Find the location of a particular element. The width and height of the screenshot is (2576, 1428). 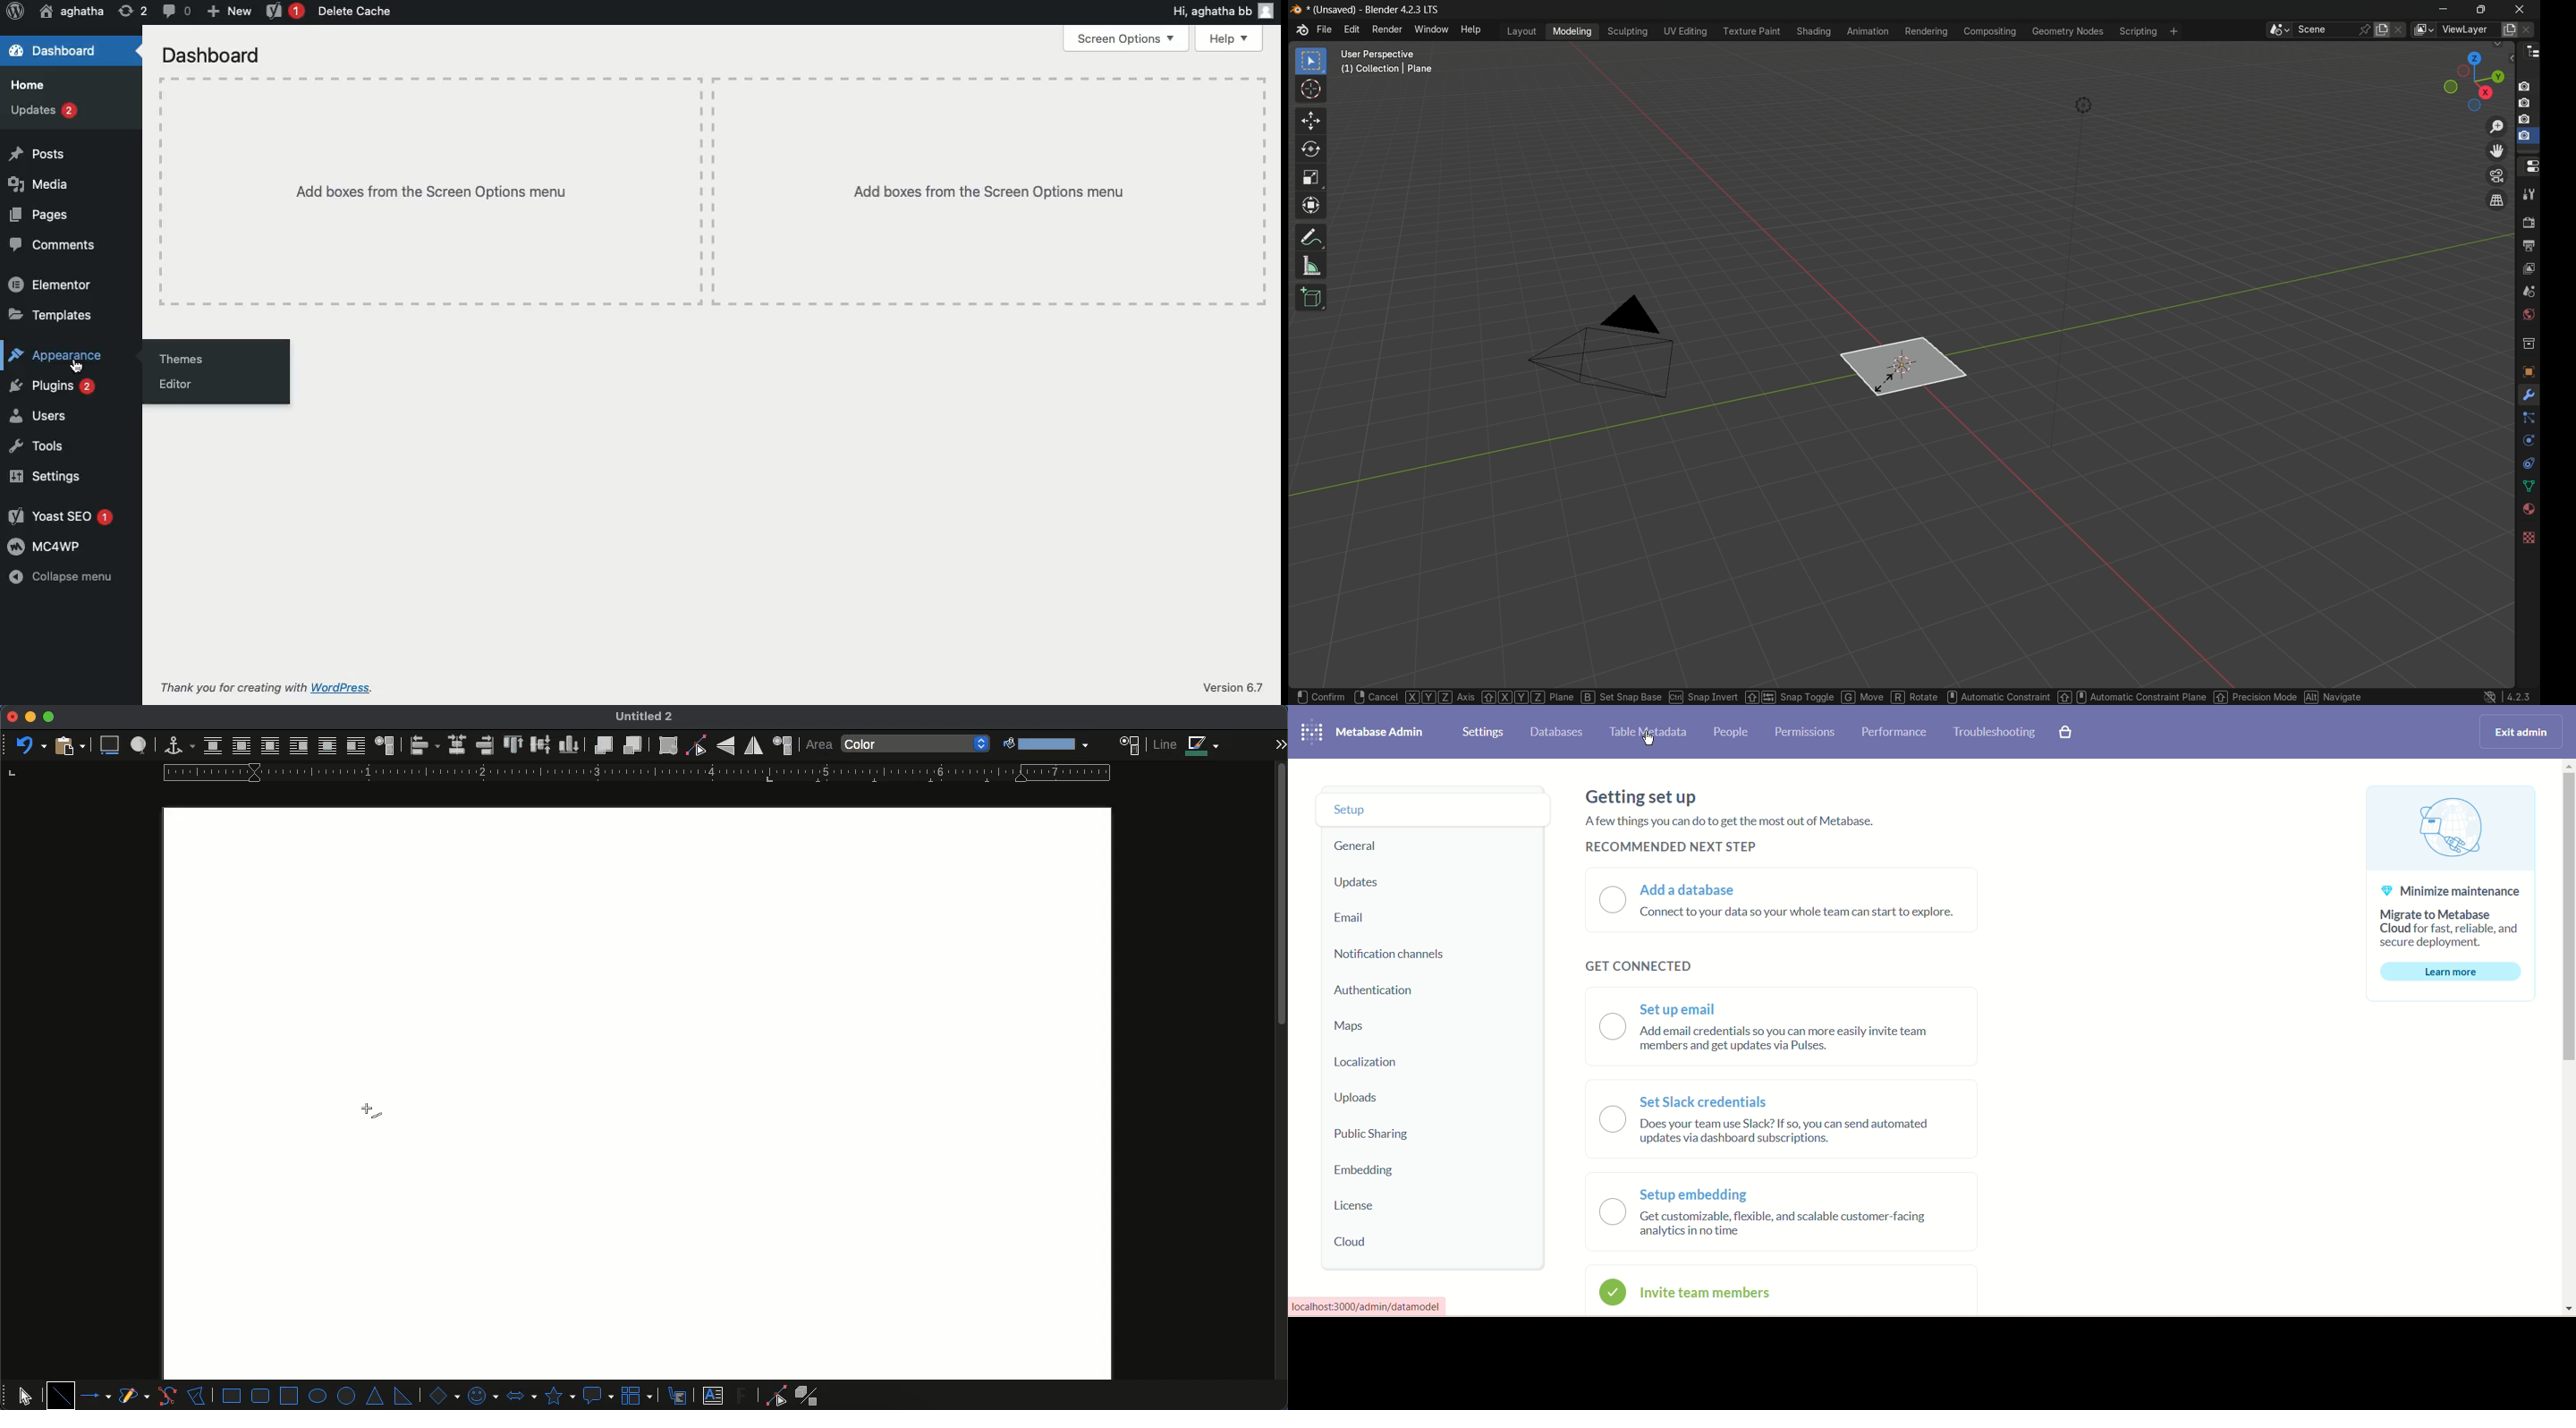

switch the current view is located at coordinates (2499, 200).